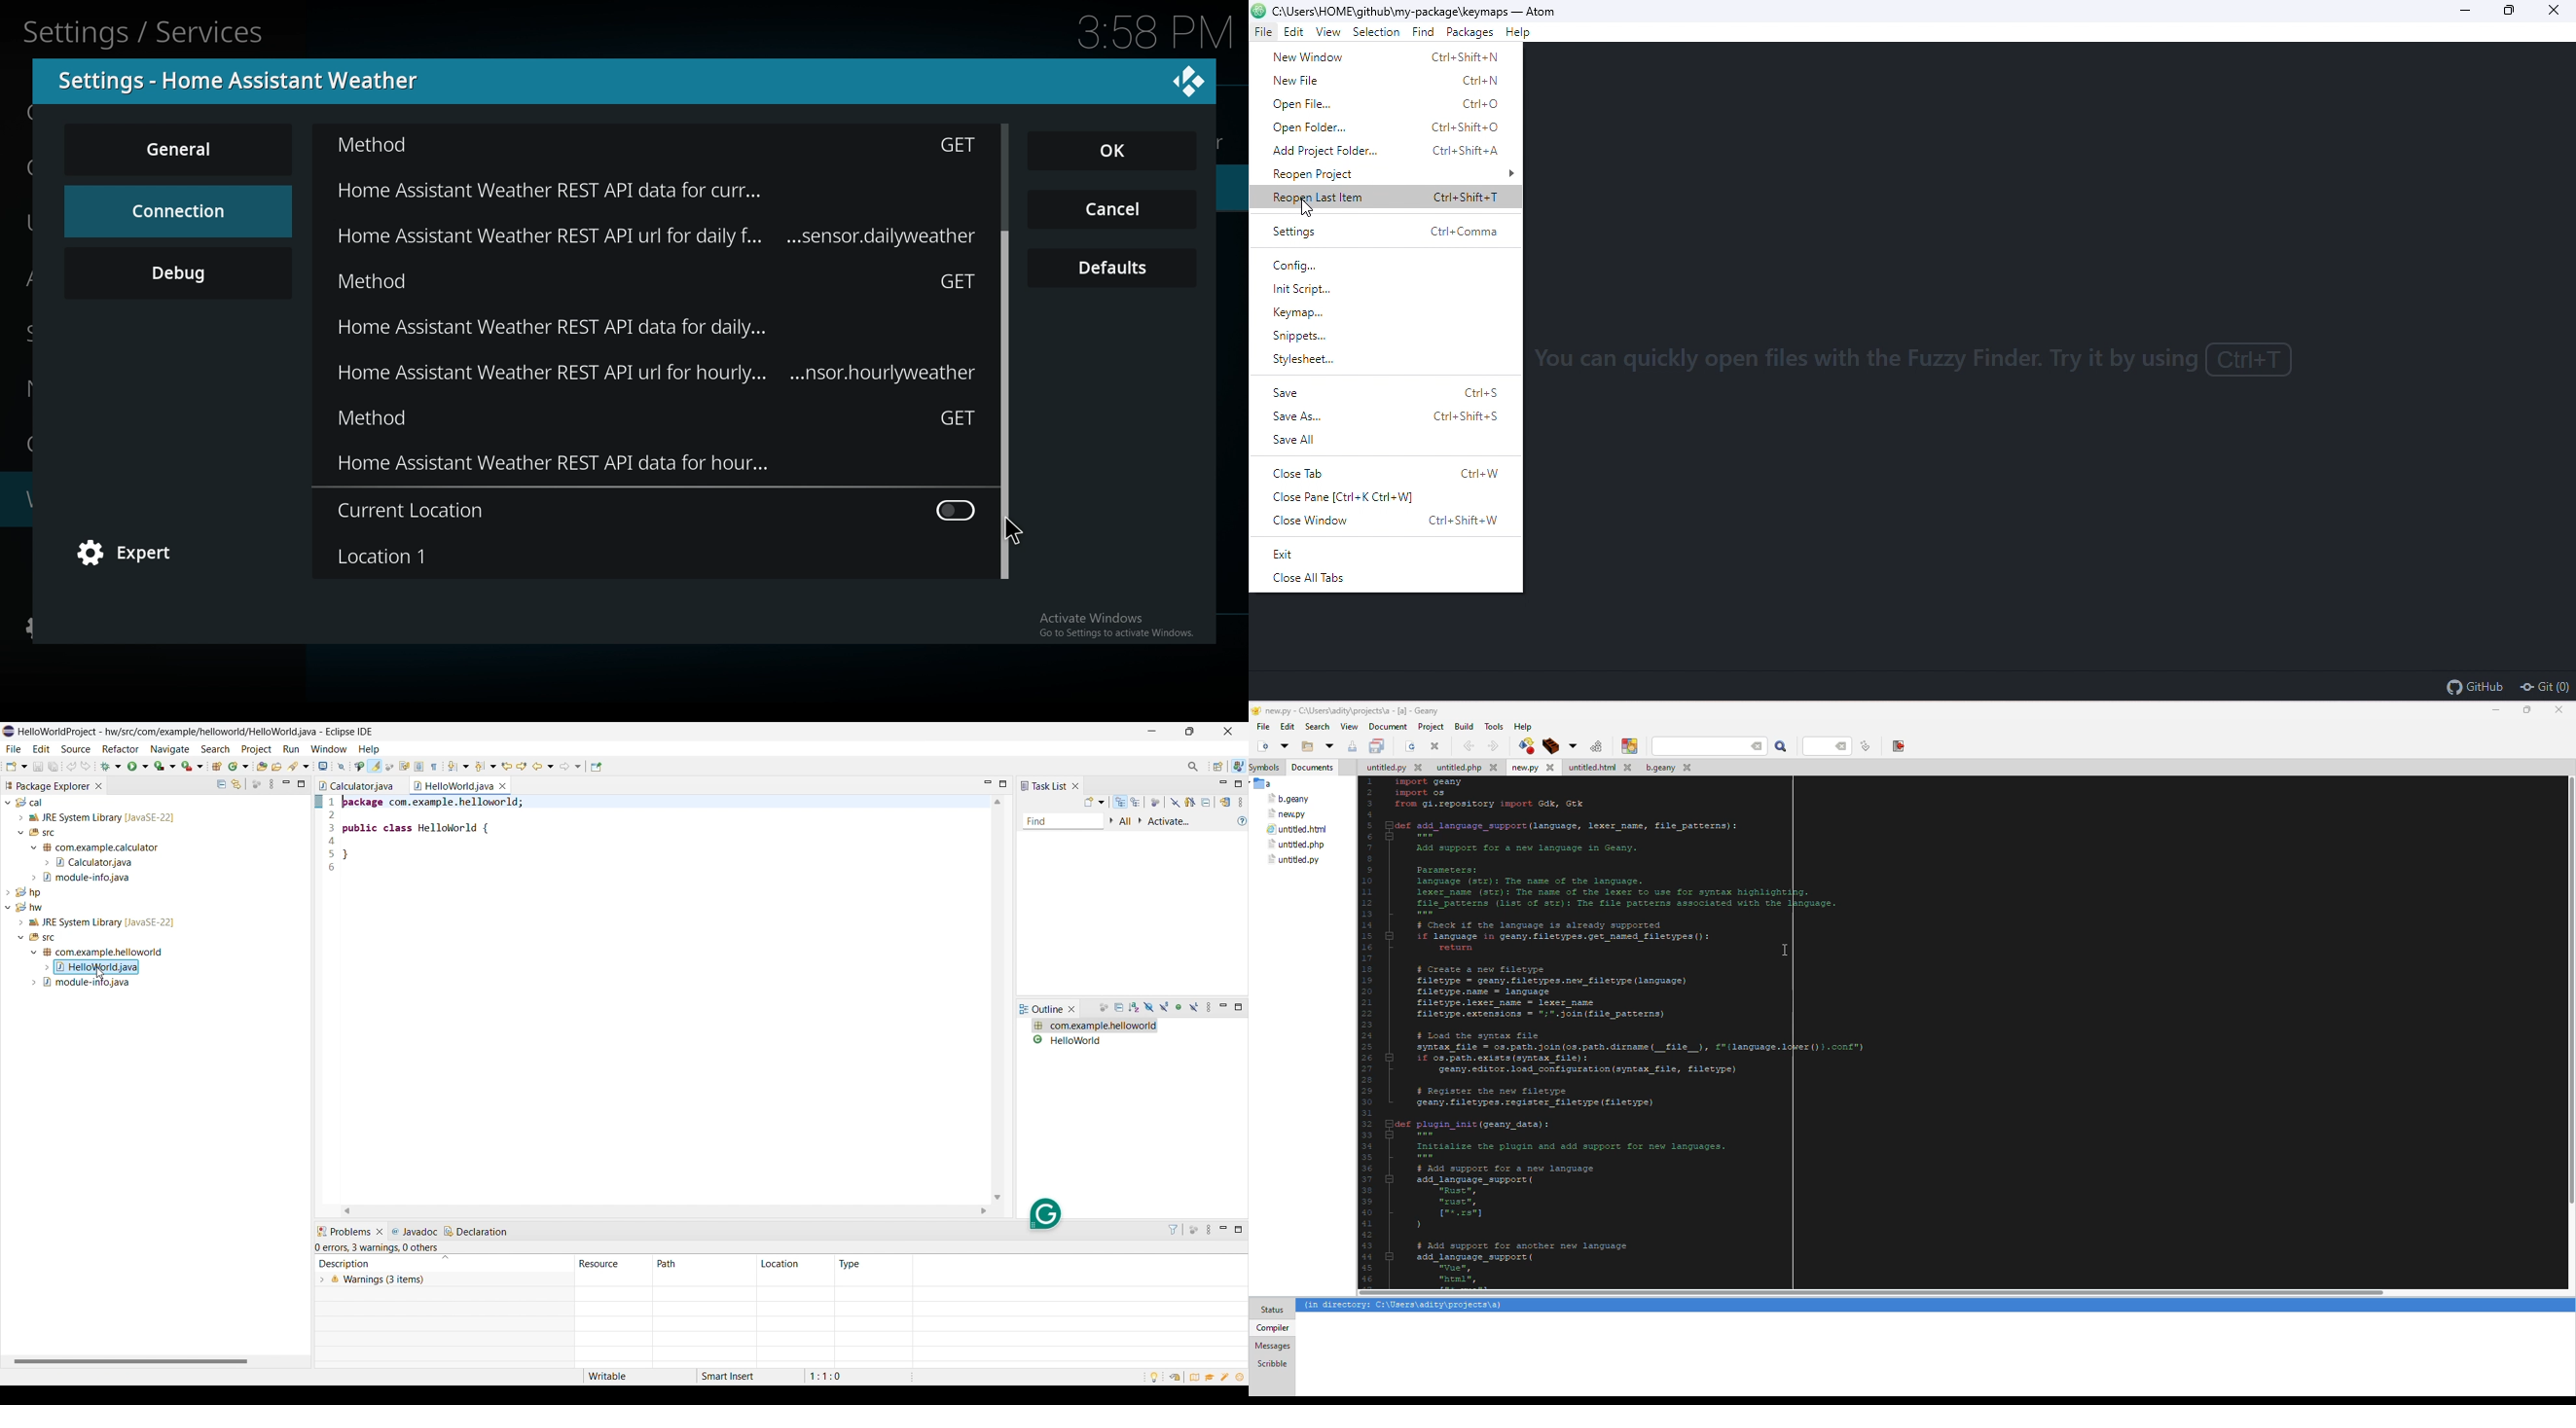  I want to click on Forward option, so click(571, 766).